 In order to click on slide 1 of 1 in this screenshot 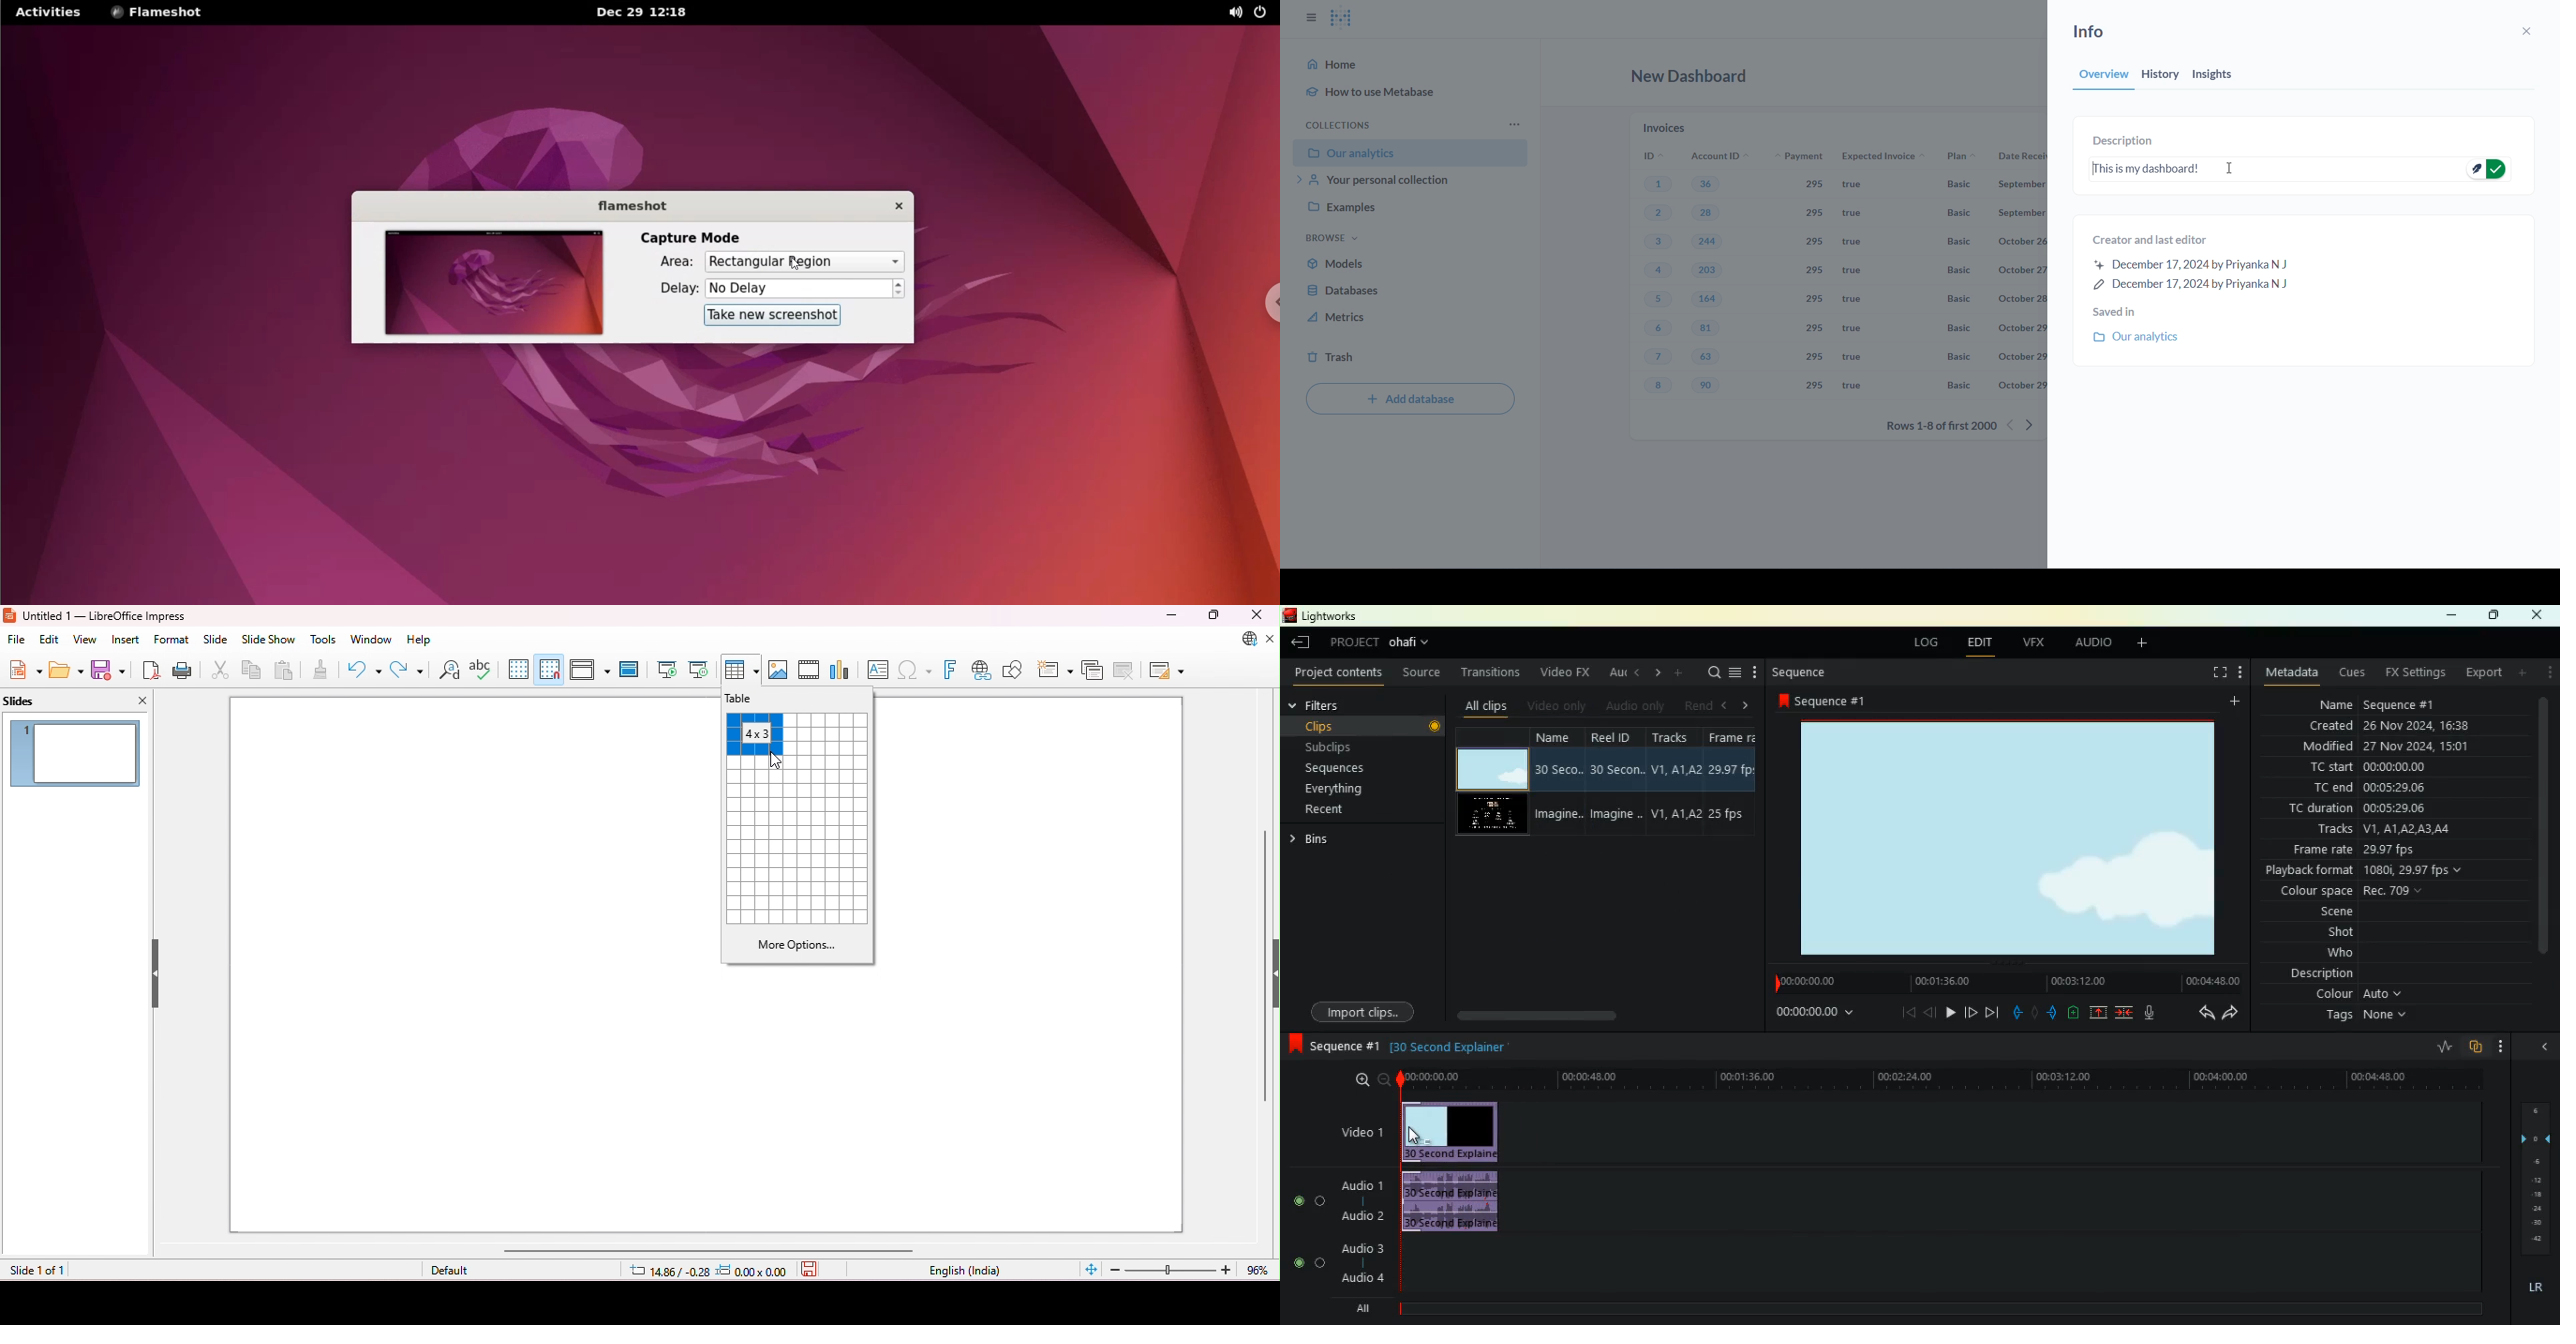, I will do `click(37, 1271)`.